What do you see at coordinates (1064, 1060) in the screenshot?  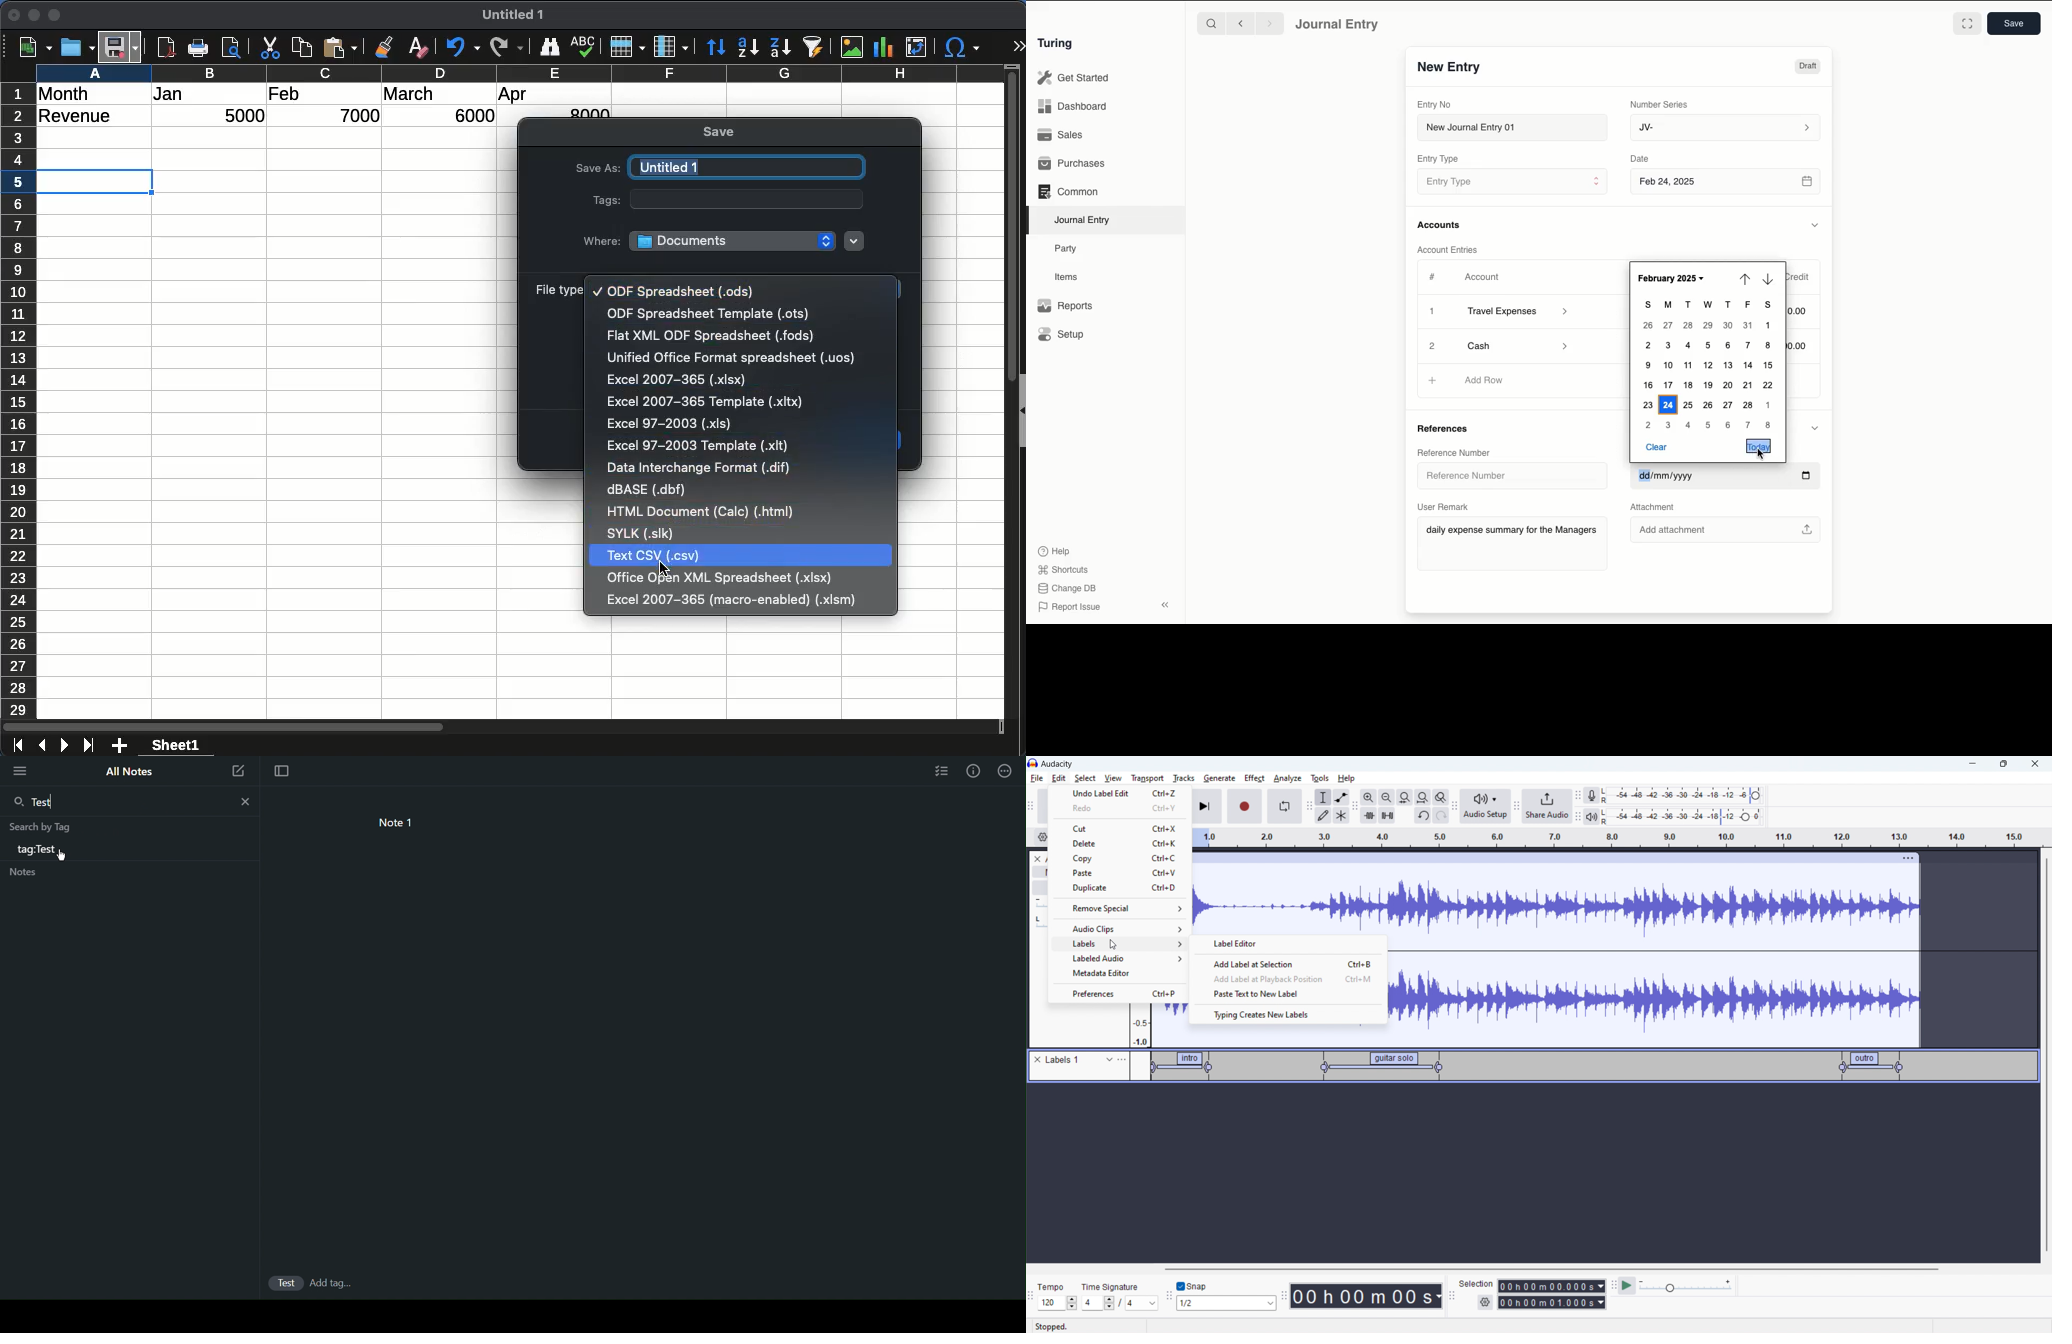 I see `labels` at bounding box center [1064, 1060].